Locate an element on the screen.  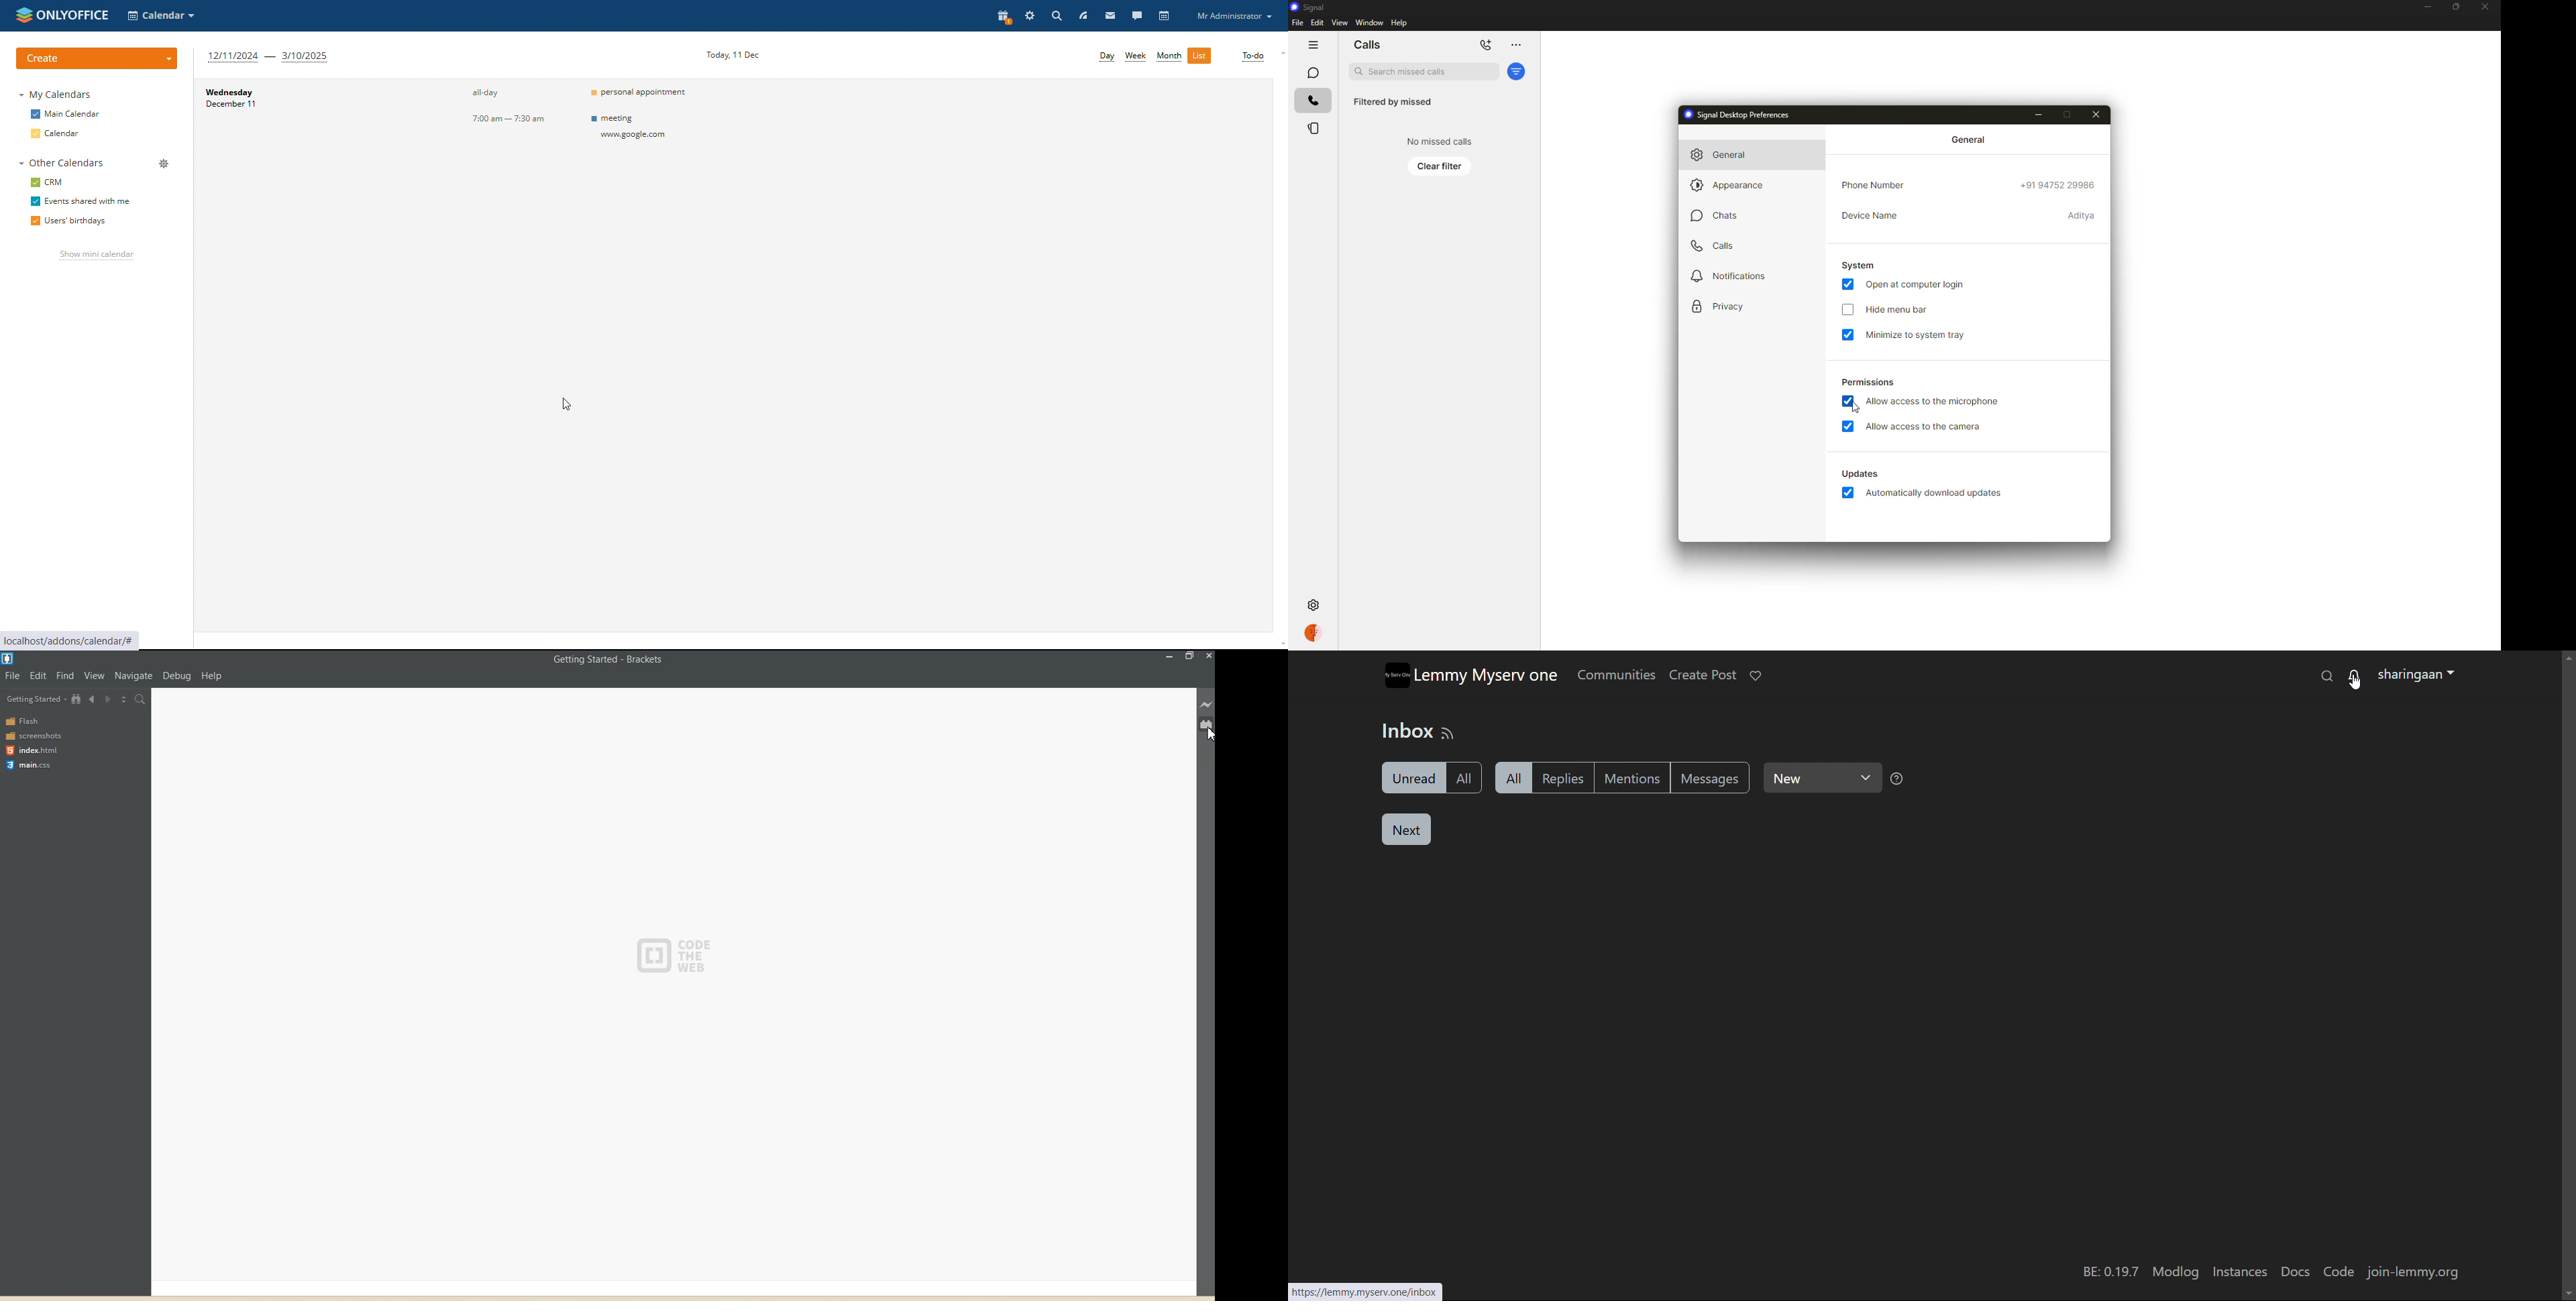
Getting Started- Brackets is located at coordinates (608, 660).